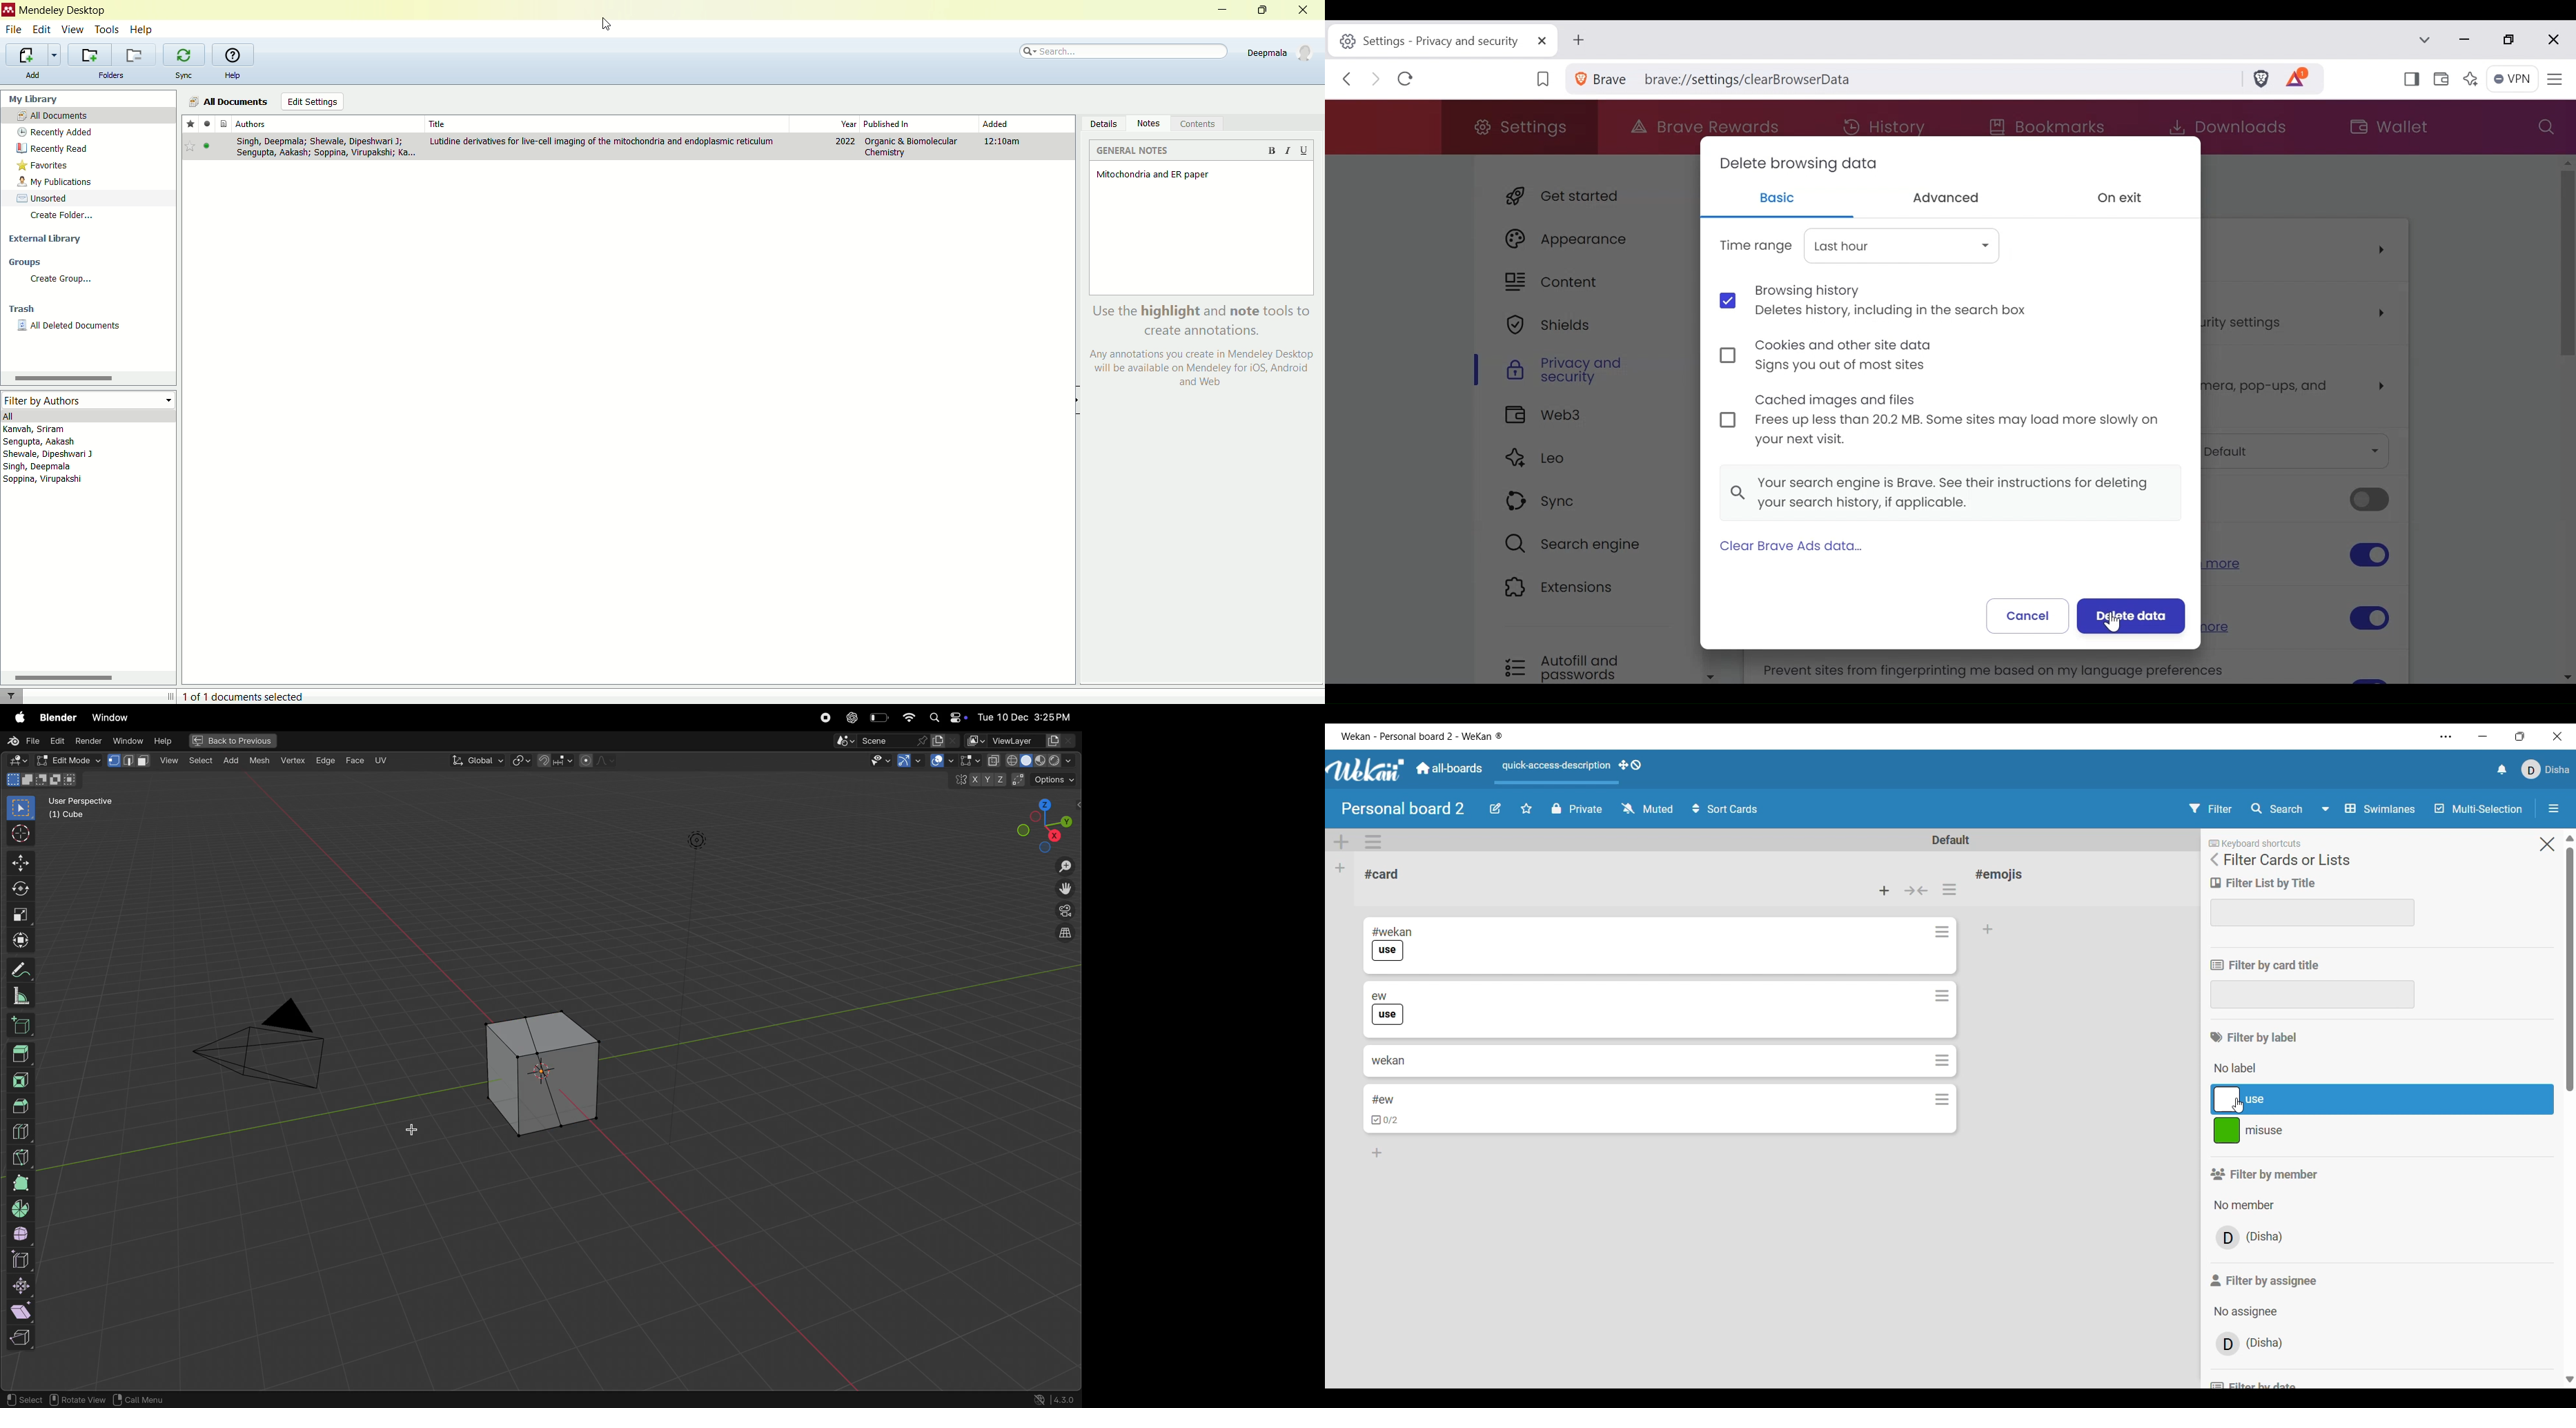 This screenshot has width=2576, height=1428. I want to click on avatar, so click(2228, 1345).